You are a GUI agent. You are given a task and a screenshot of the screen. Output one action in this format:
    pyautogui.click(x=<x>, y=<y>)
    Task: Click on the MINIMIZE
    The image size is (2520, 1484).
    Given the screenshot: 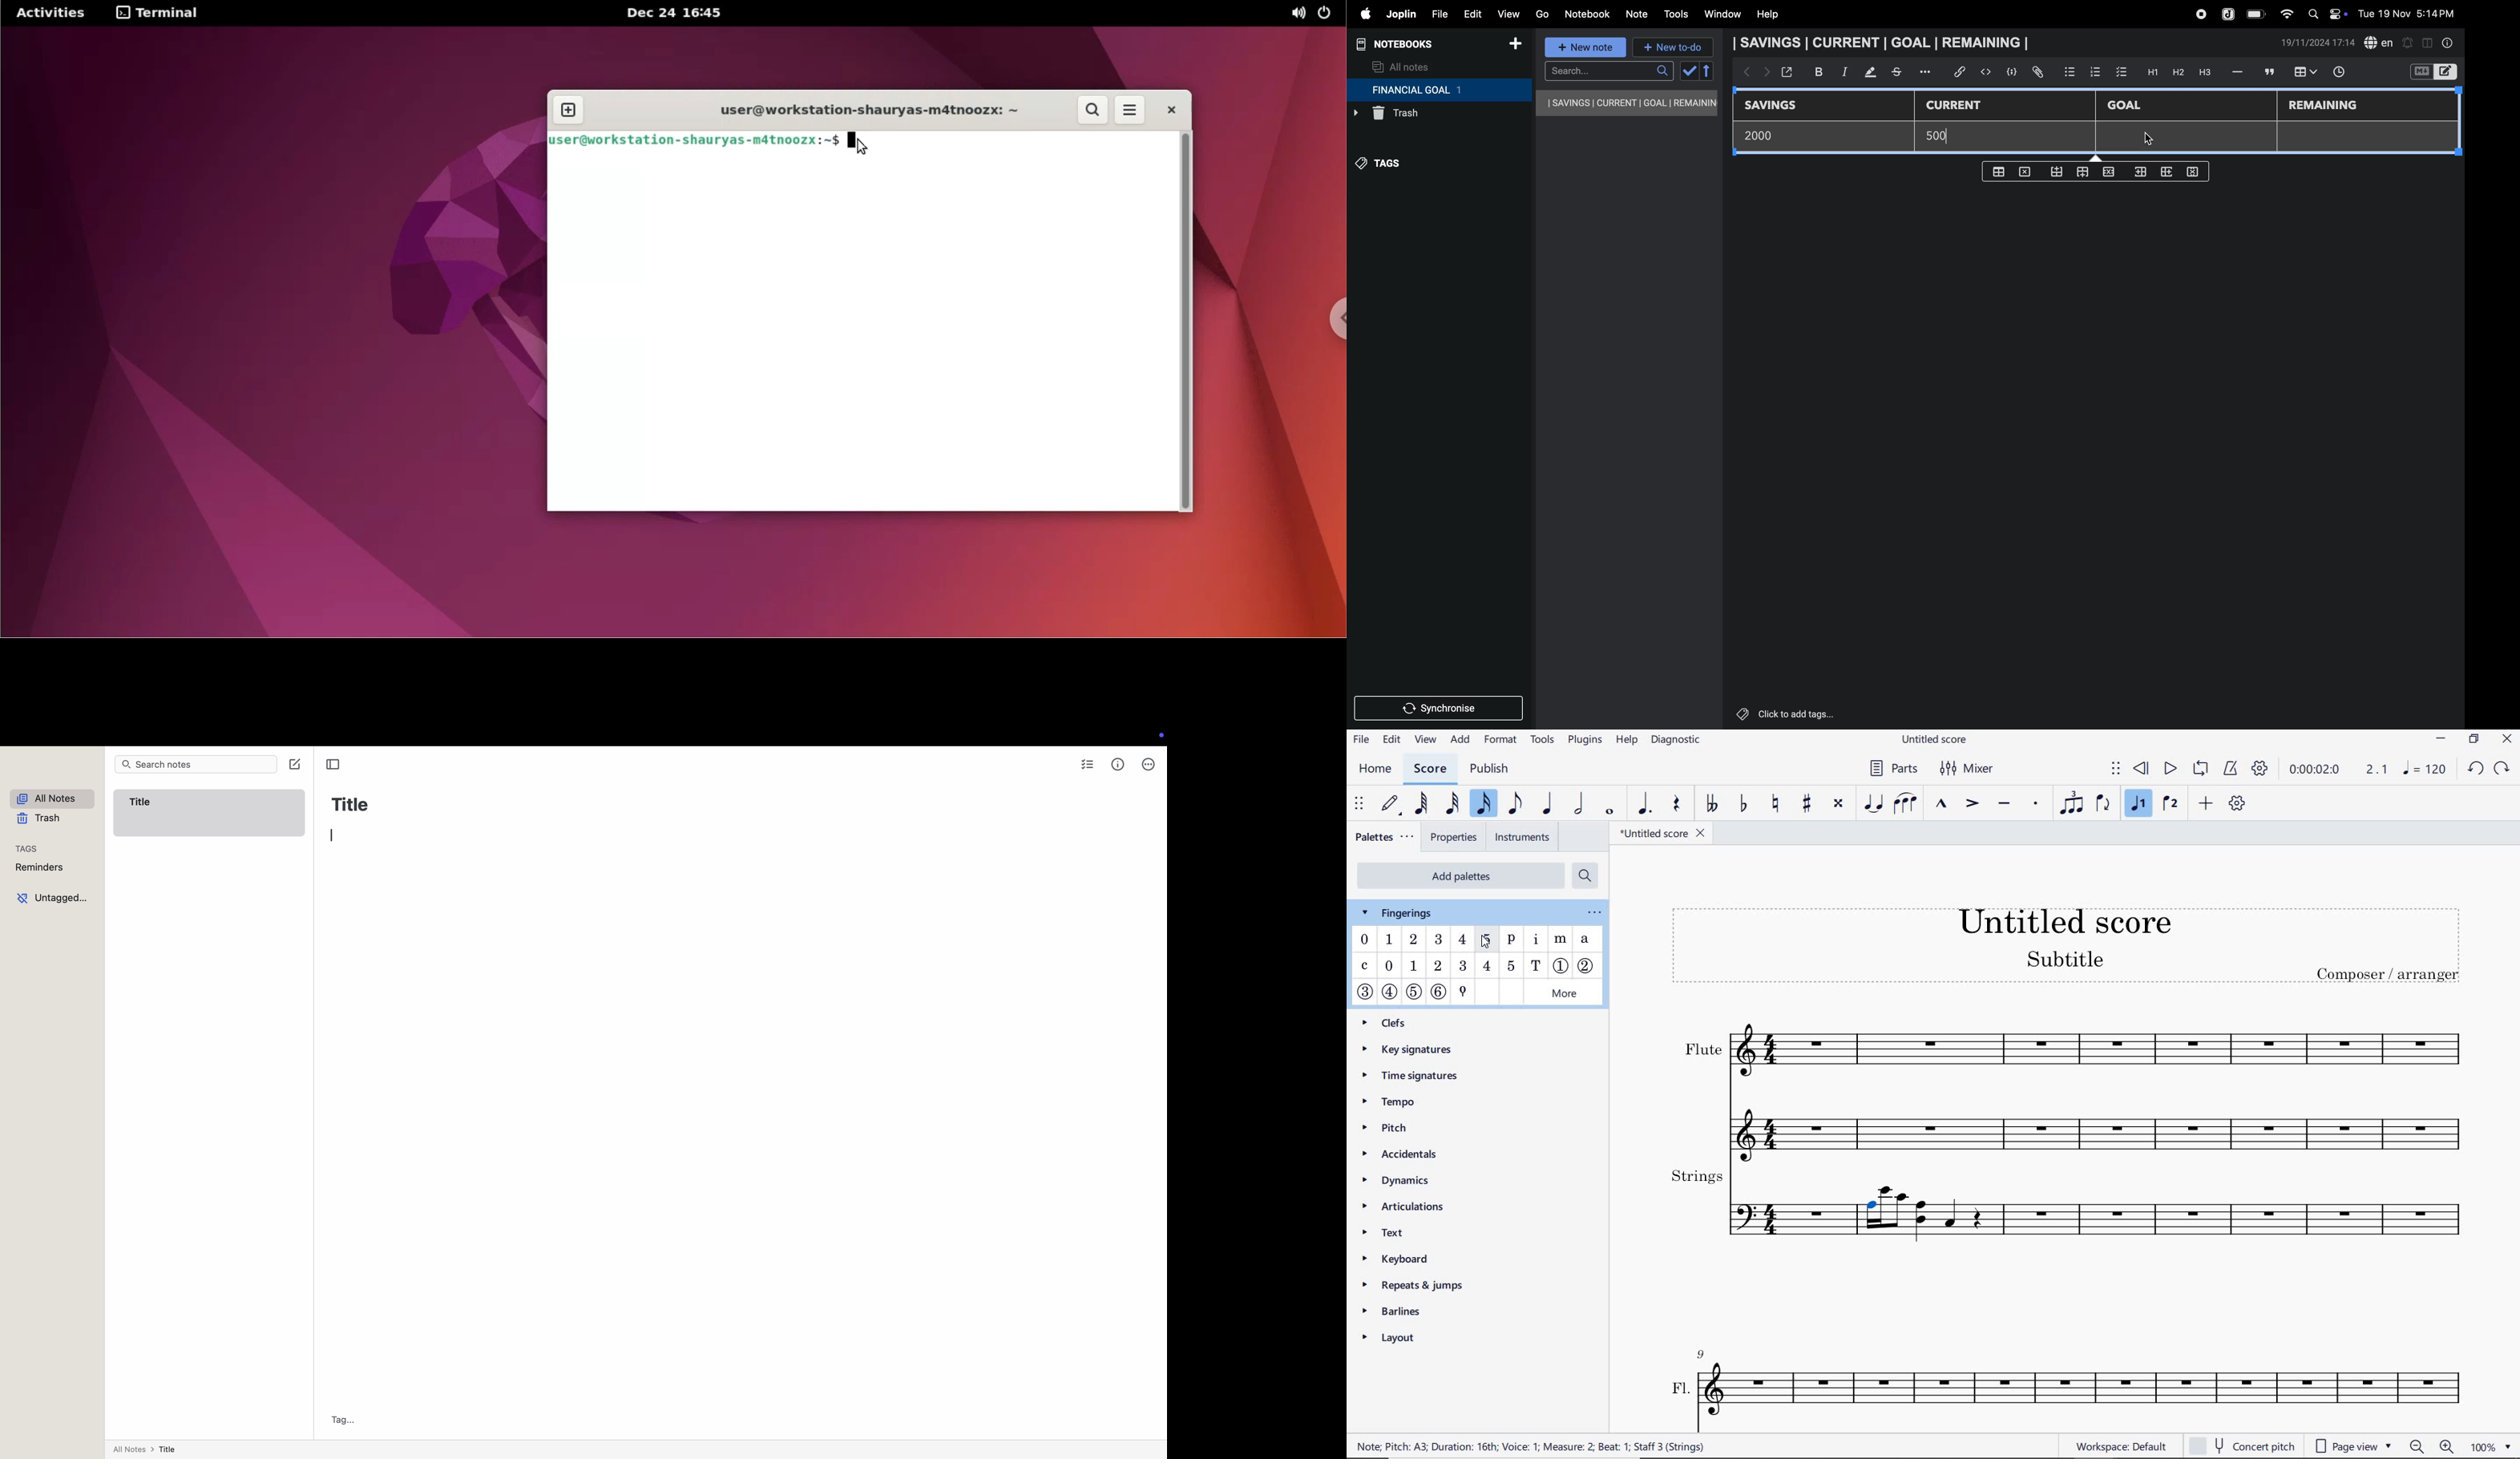 What is the action you would take?
    pyautogui.click(x=2440, y=740)
    